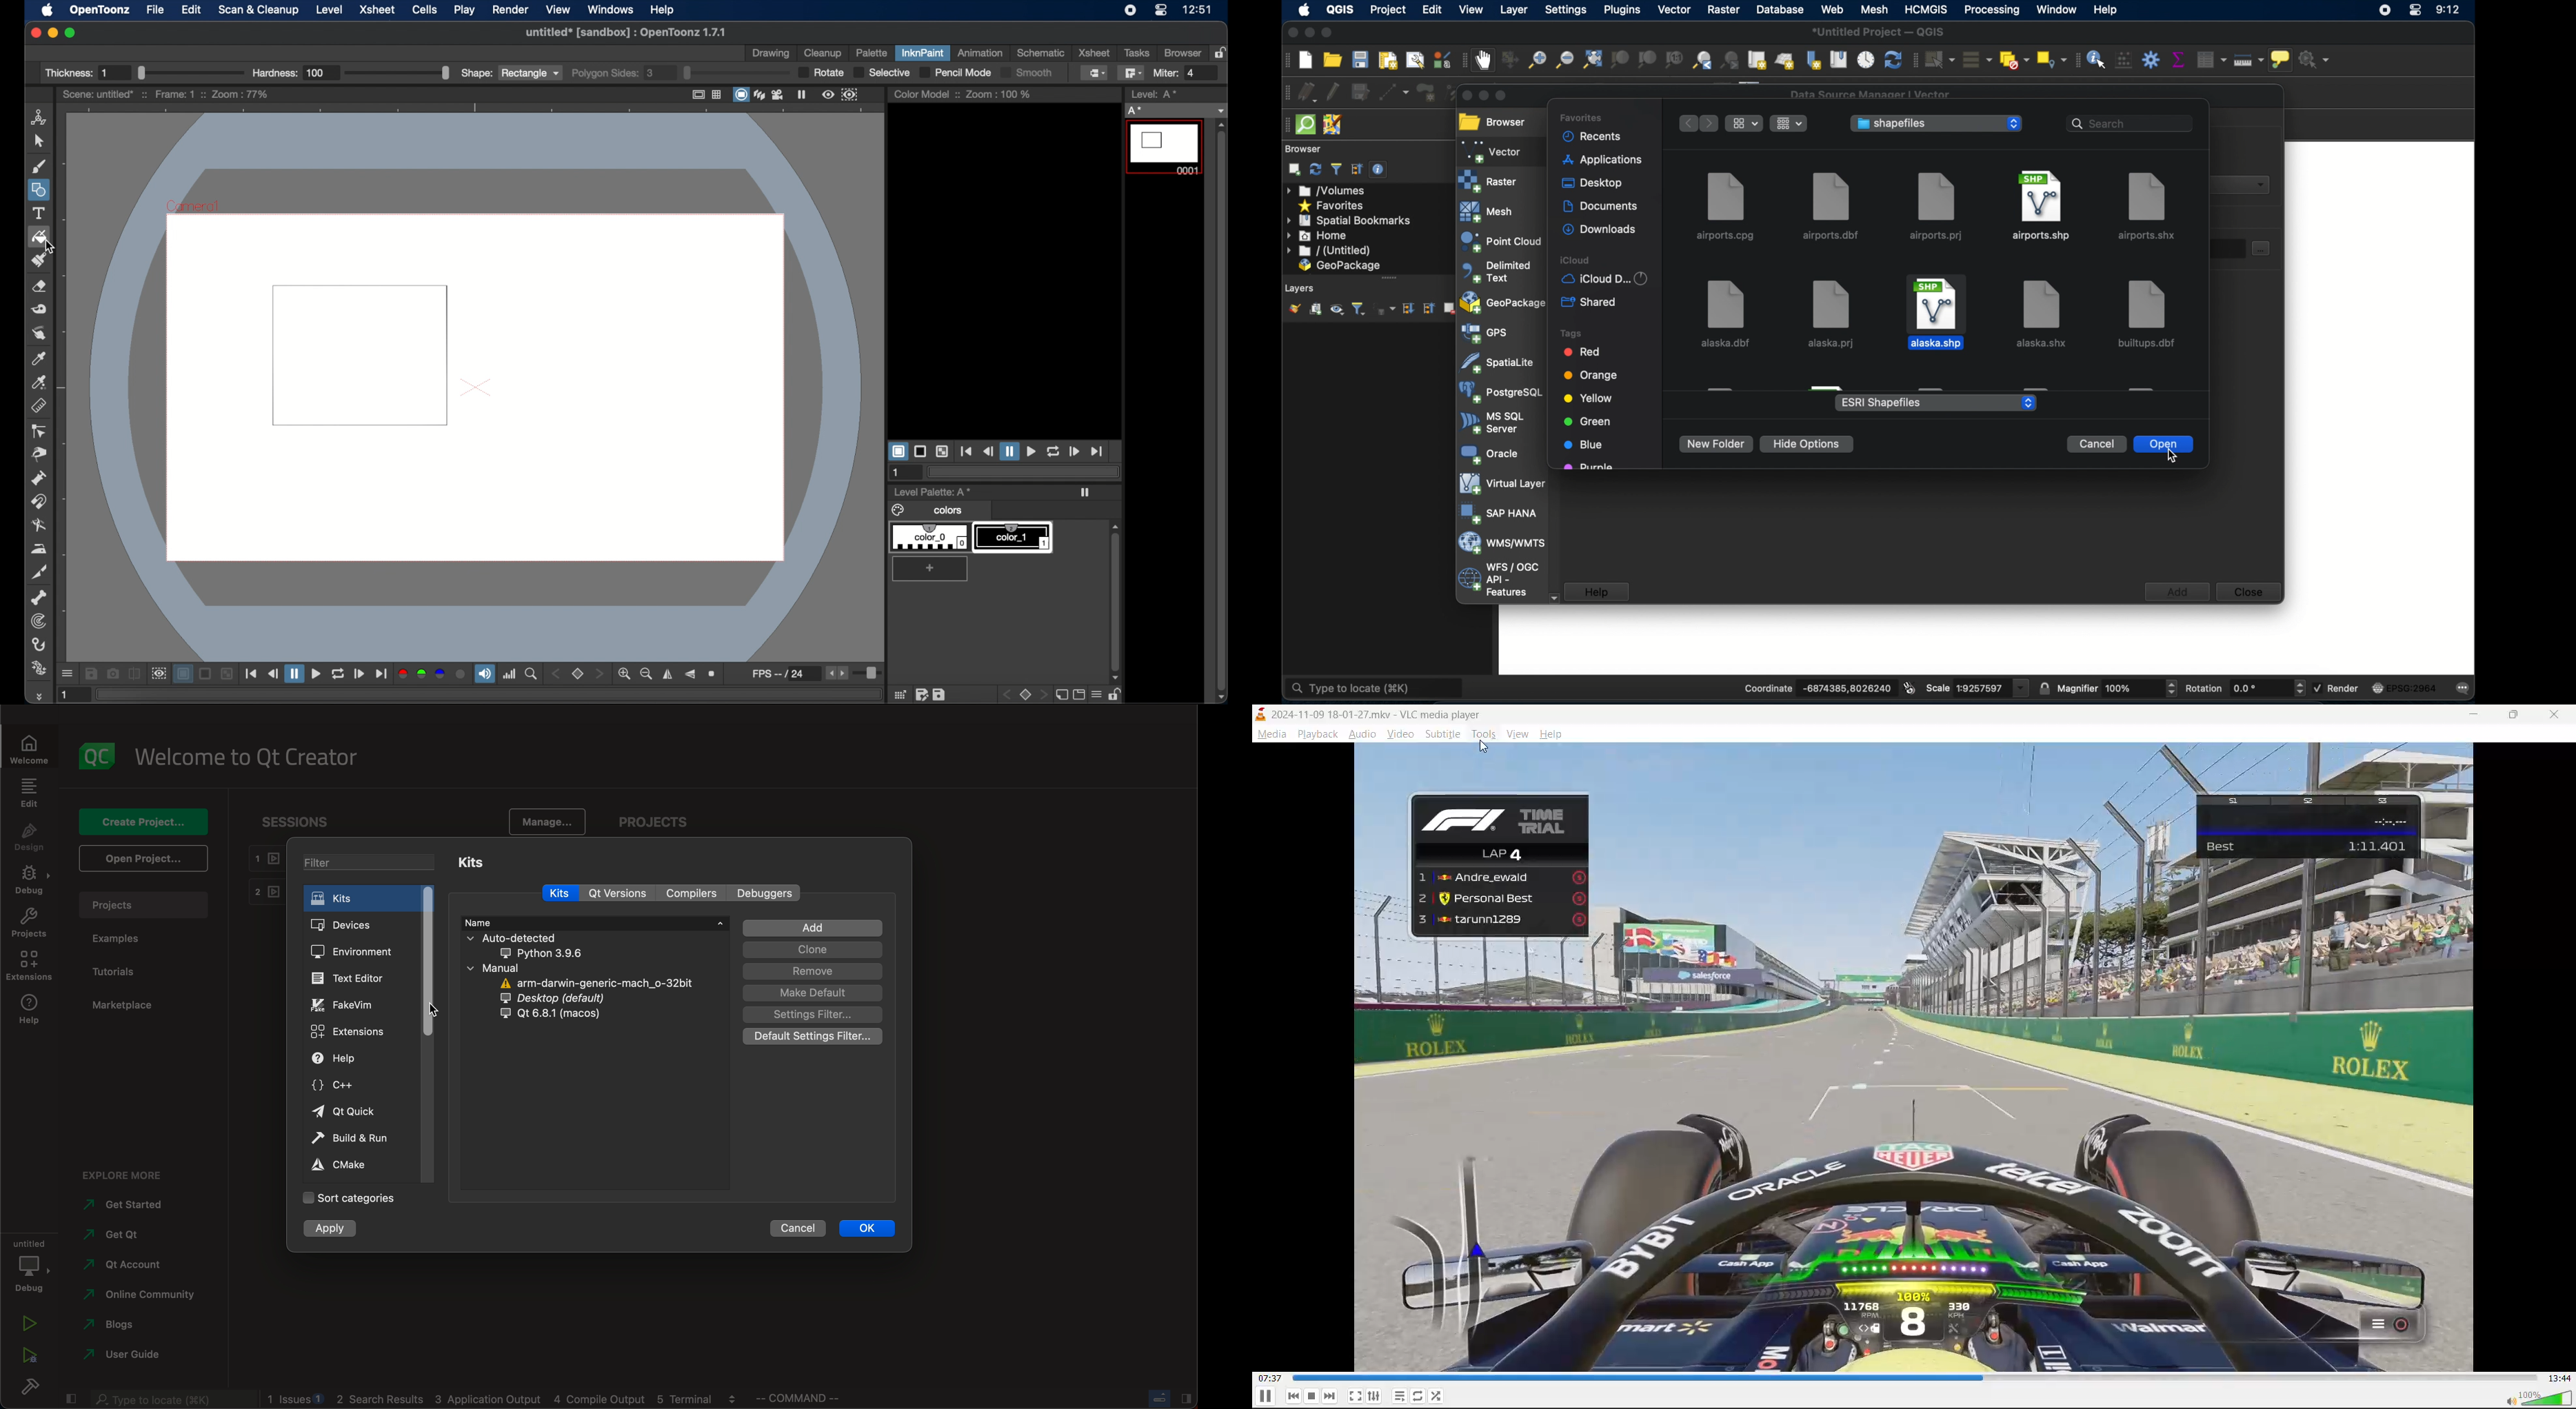 The width and height of the screenshot is (2576, 1428). Describe the element at coordinates (1400, 734) in the screenshot. I see `video` at that location.